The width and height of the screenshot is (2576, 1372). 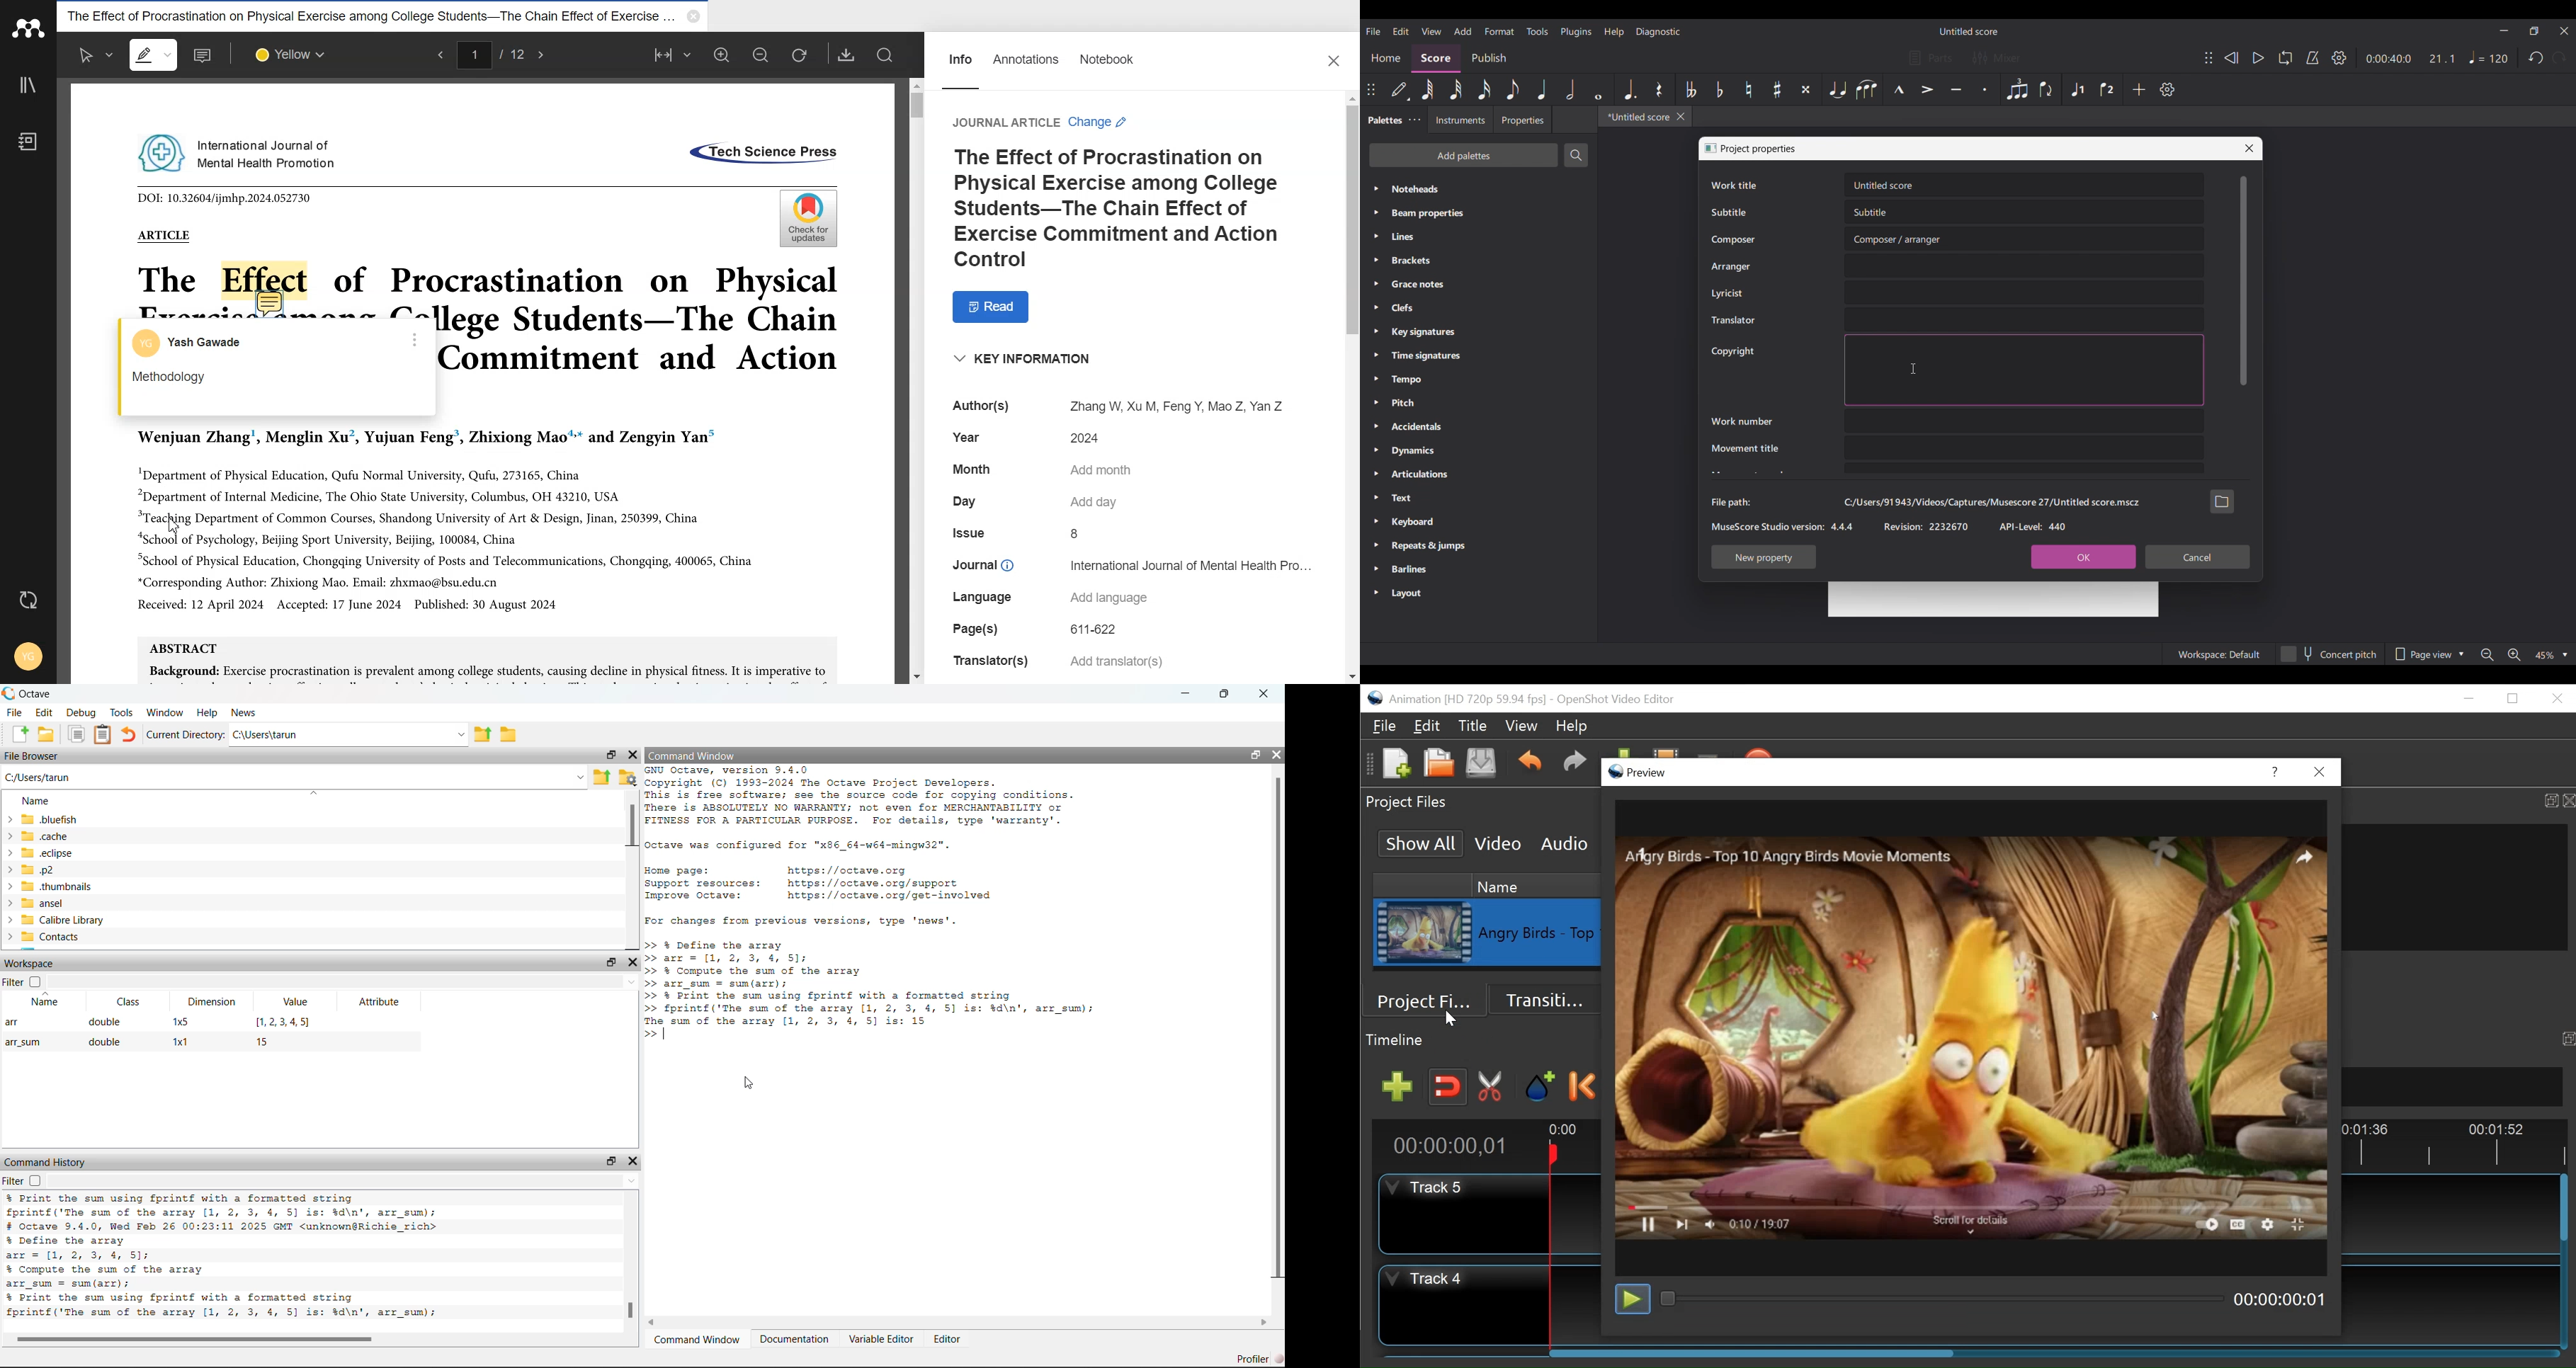 What do you see at coordinates (1427, 1001) in the screenshot?
I see `Project Files` at bounding box center [1427, 1001].